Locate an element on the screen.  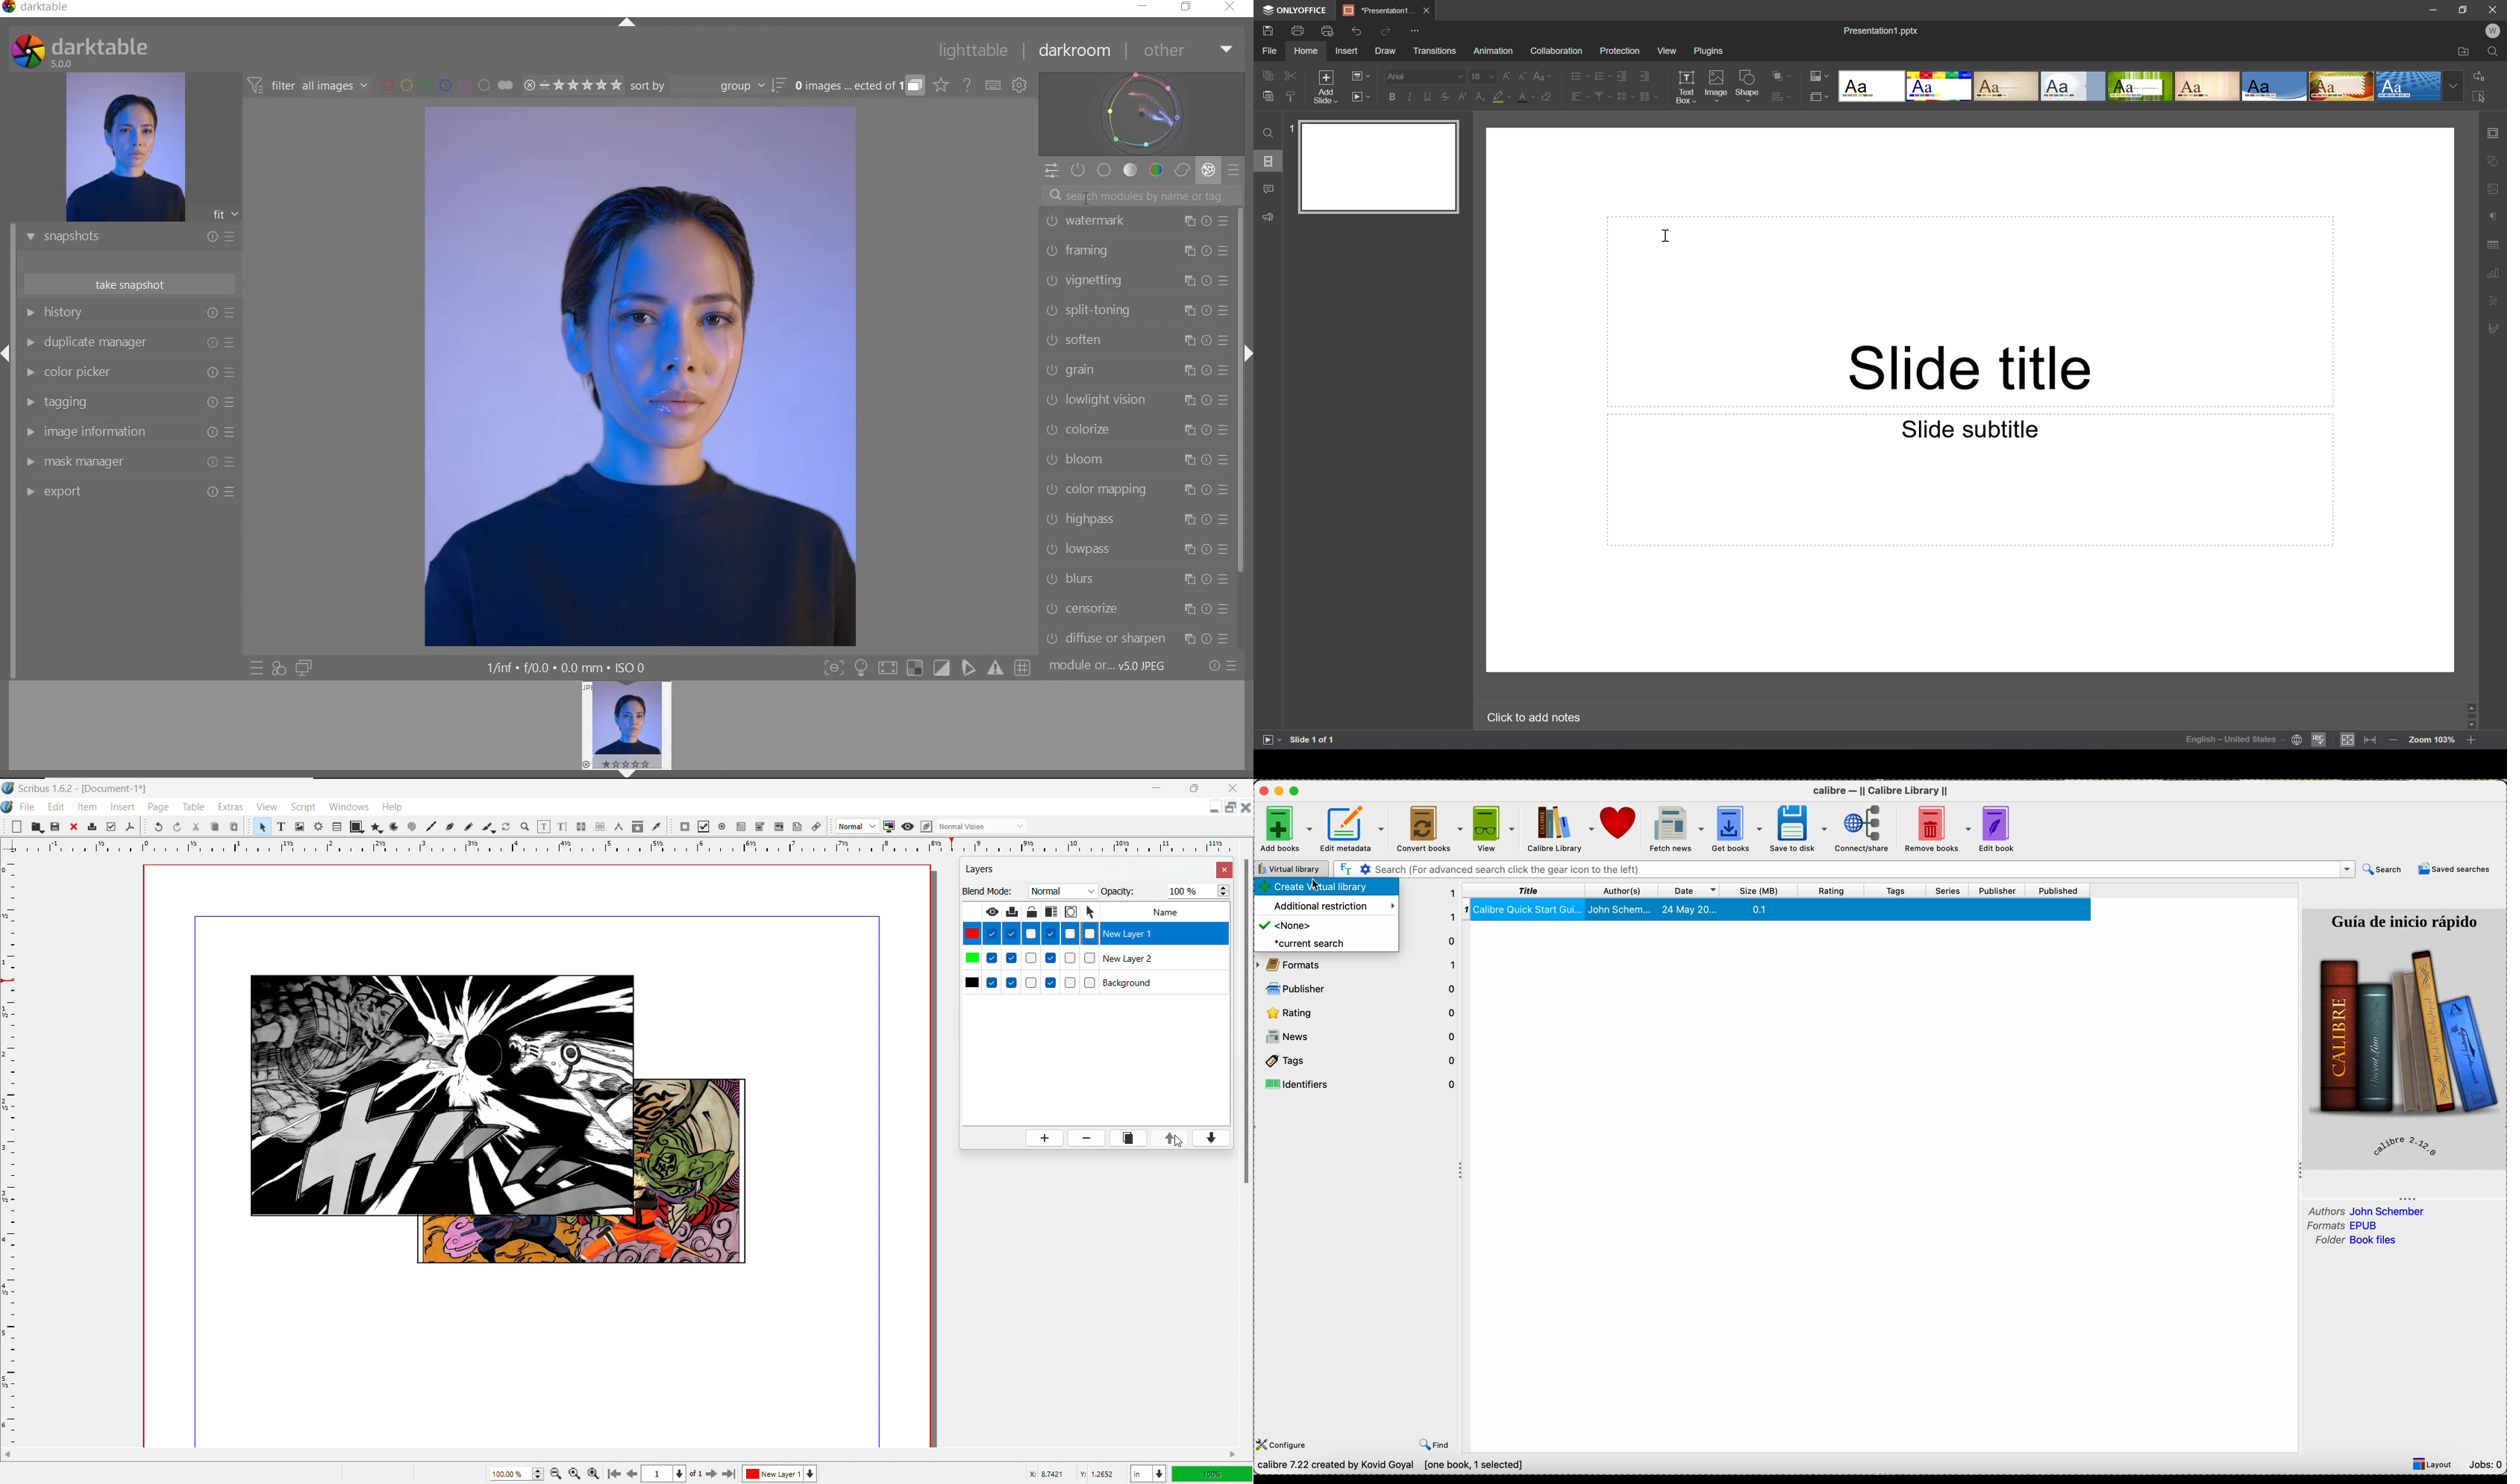
zoom to 1005 is located at coordinates (575, 1473).